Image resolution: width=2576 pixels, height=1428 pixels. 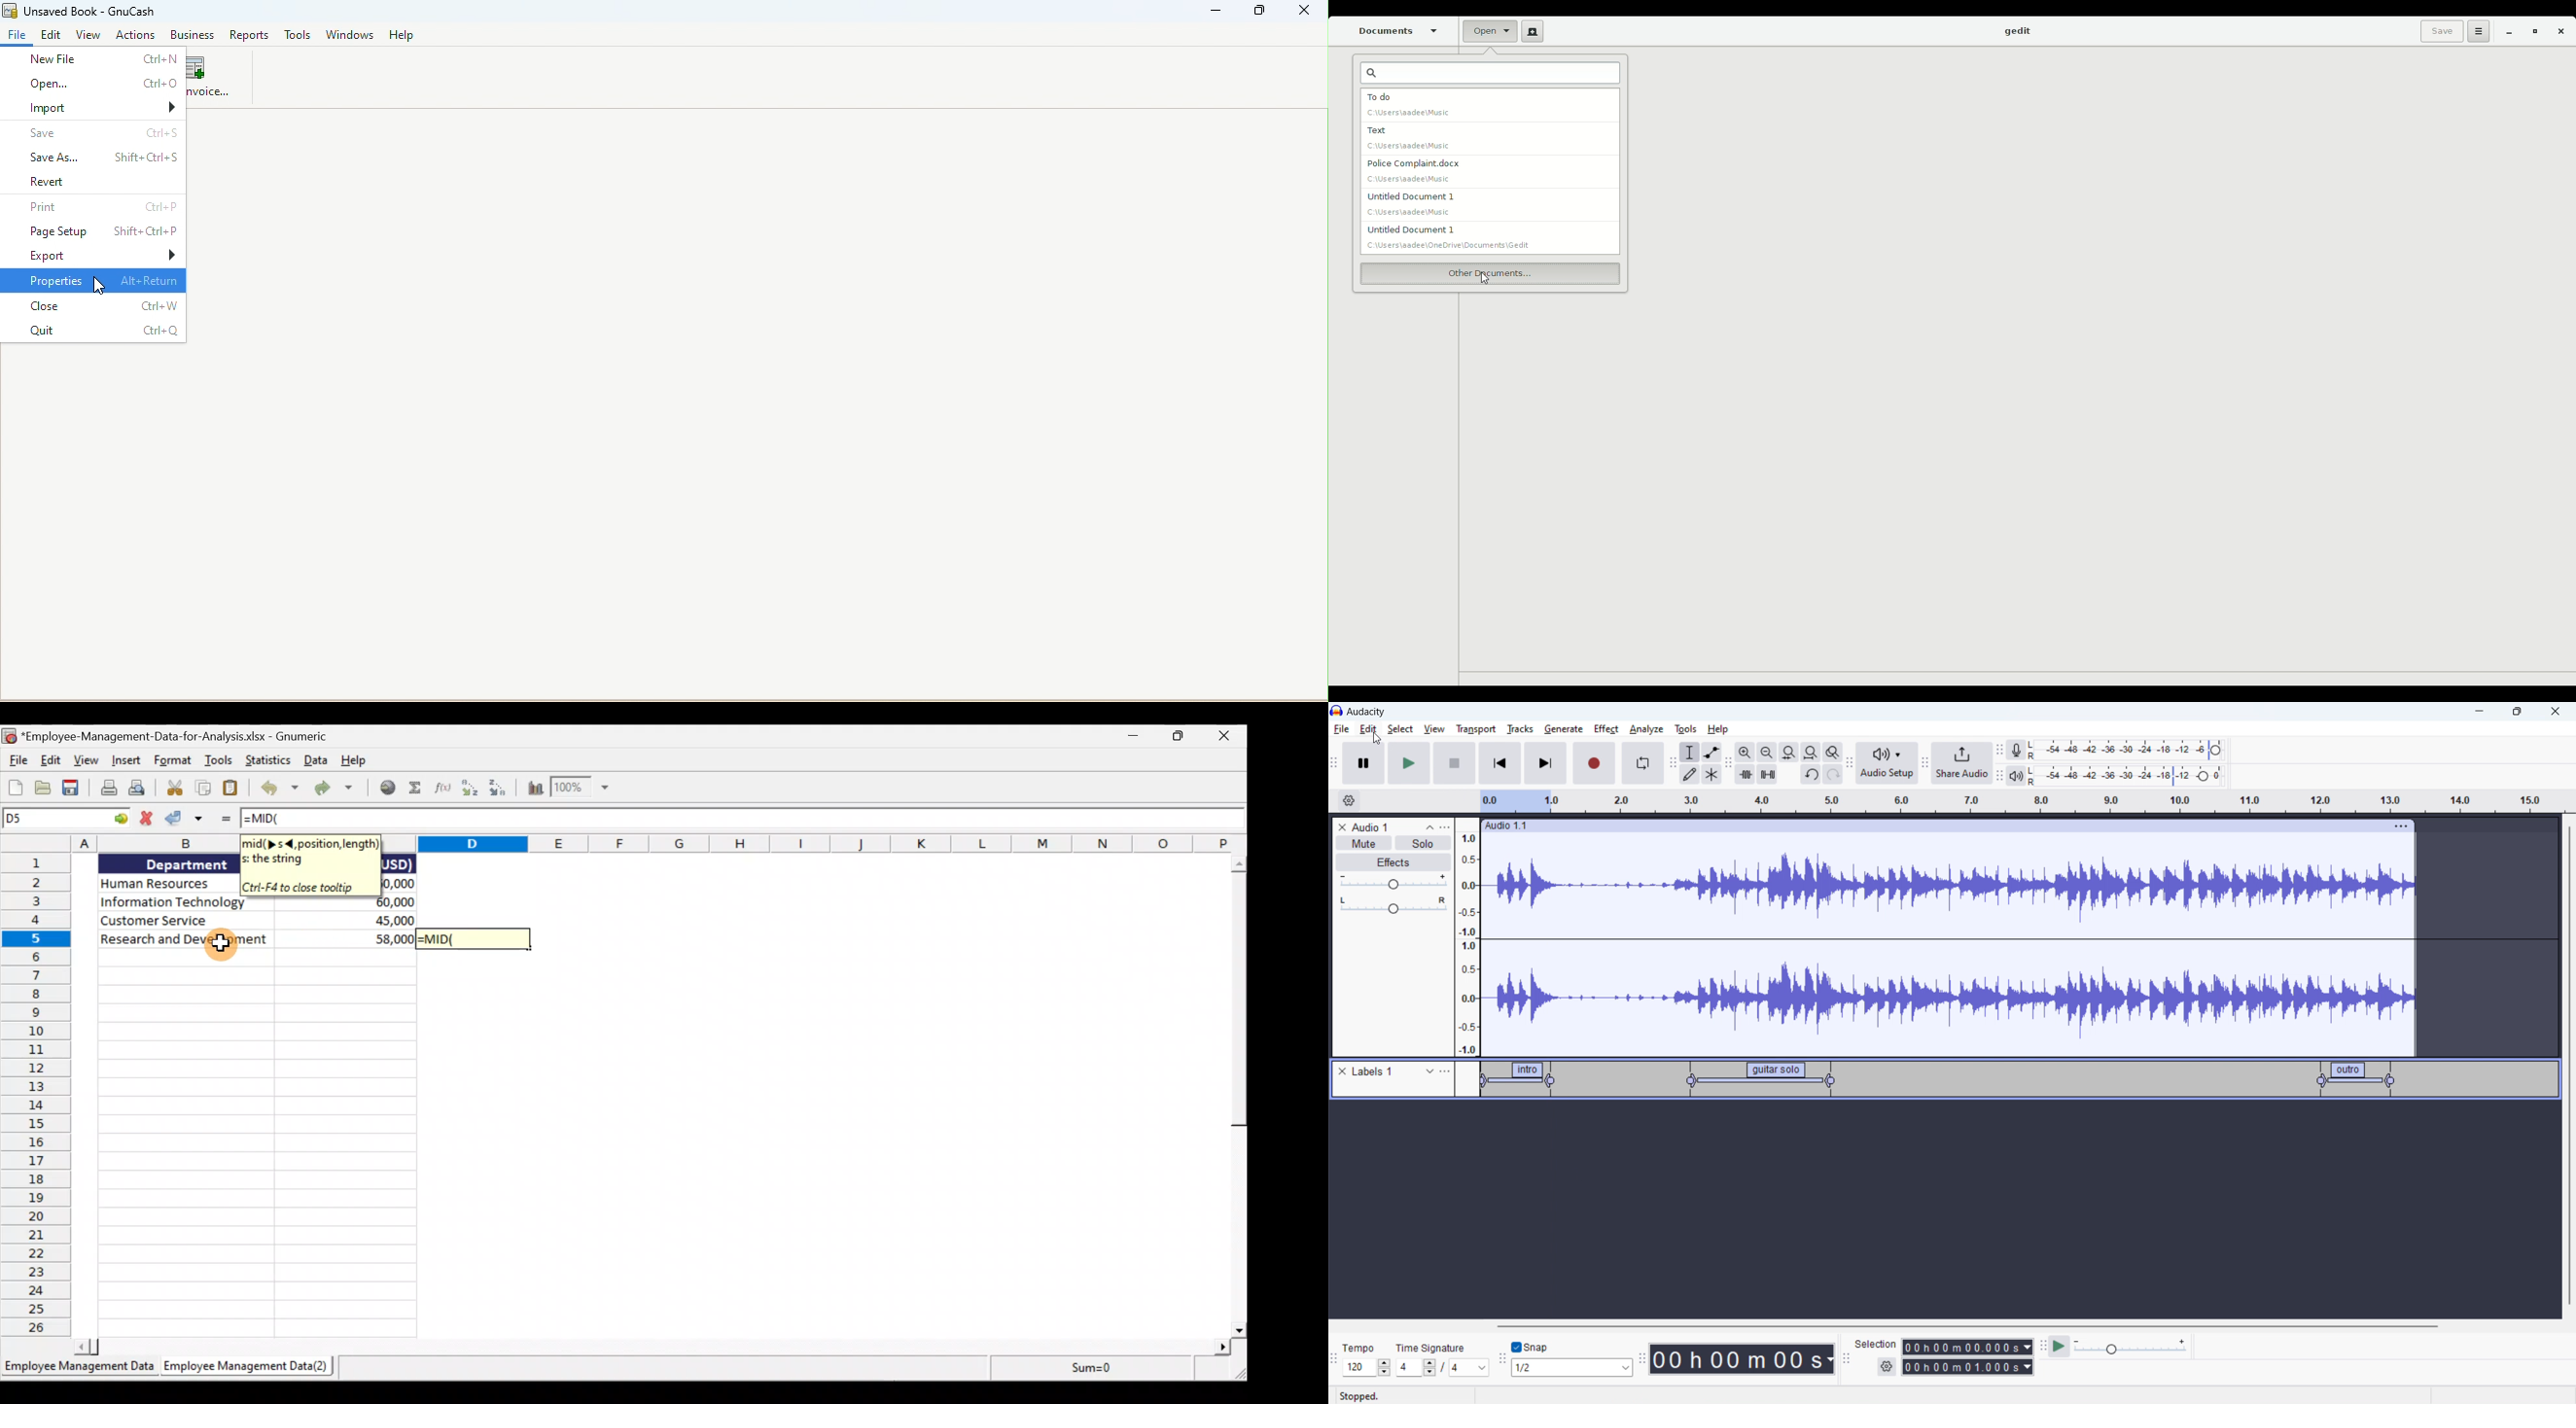 What do you see at coordinates (588, 790) in the screenshot?
I see `Zoom` at bounding box center [588, 790].